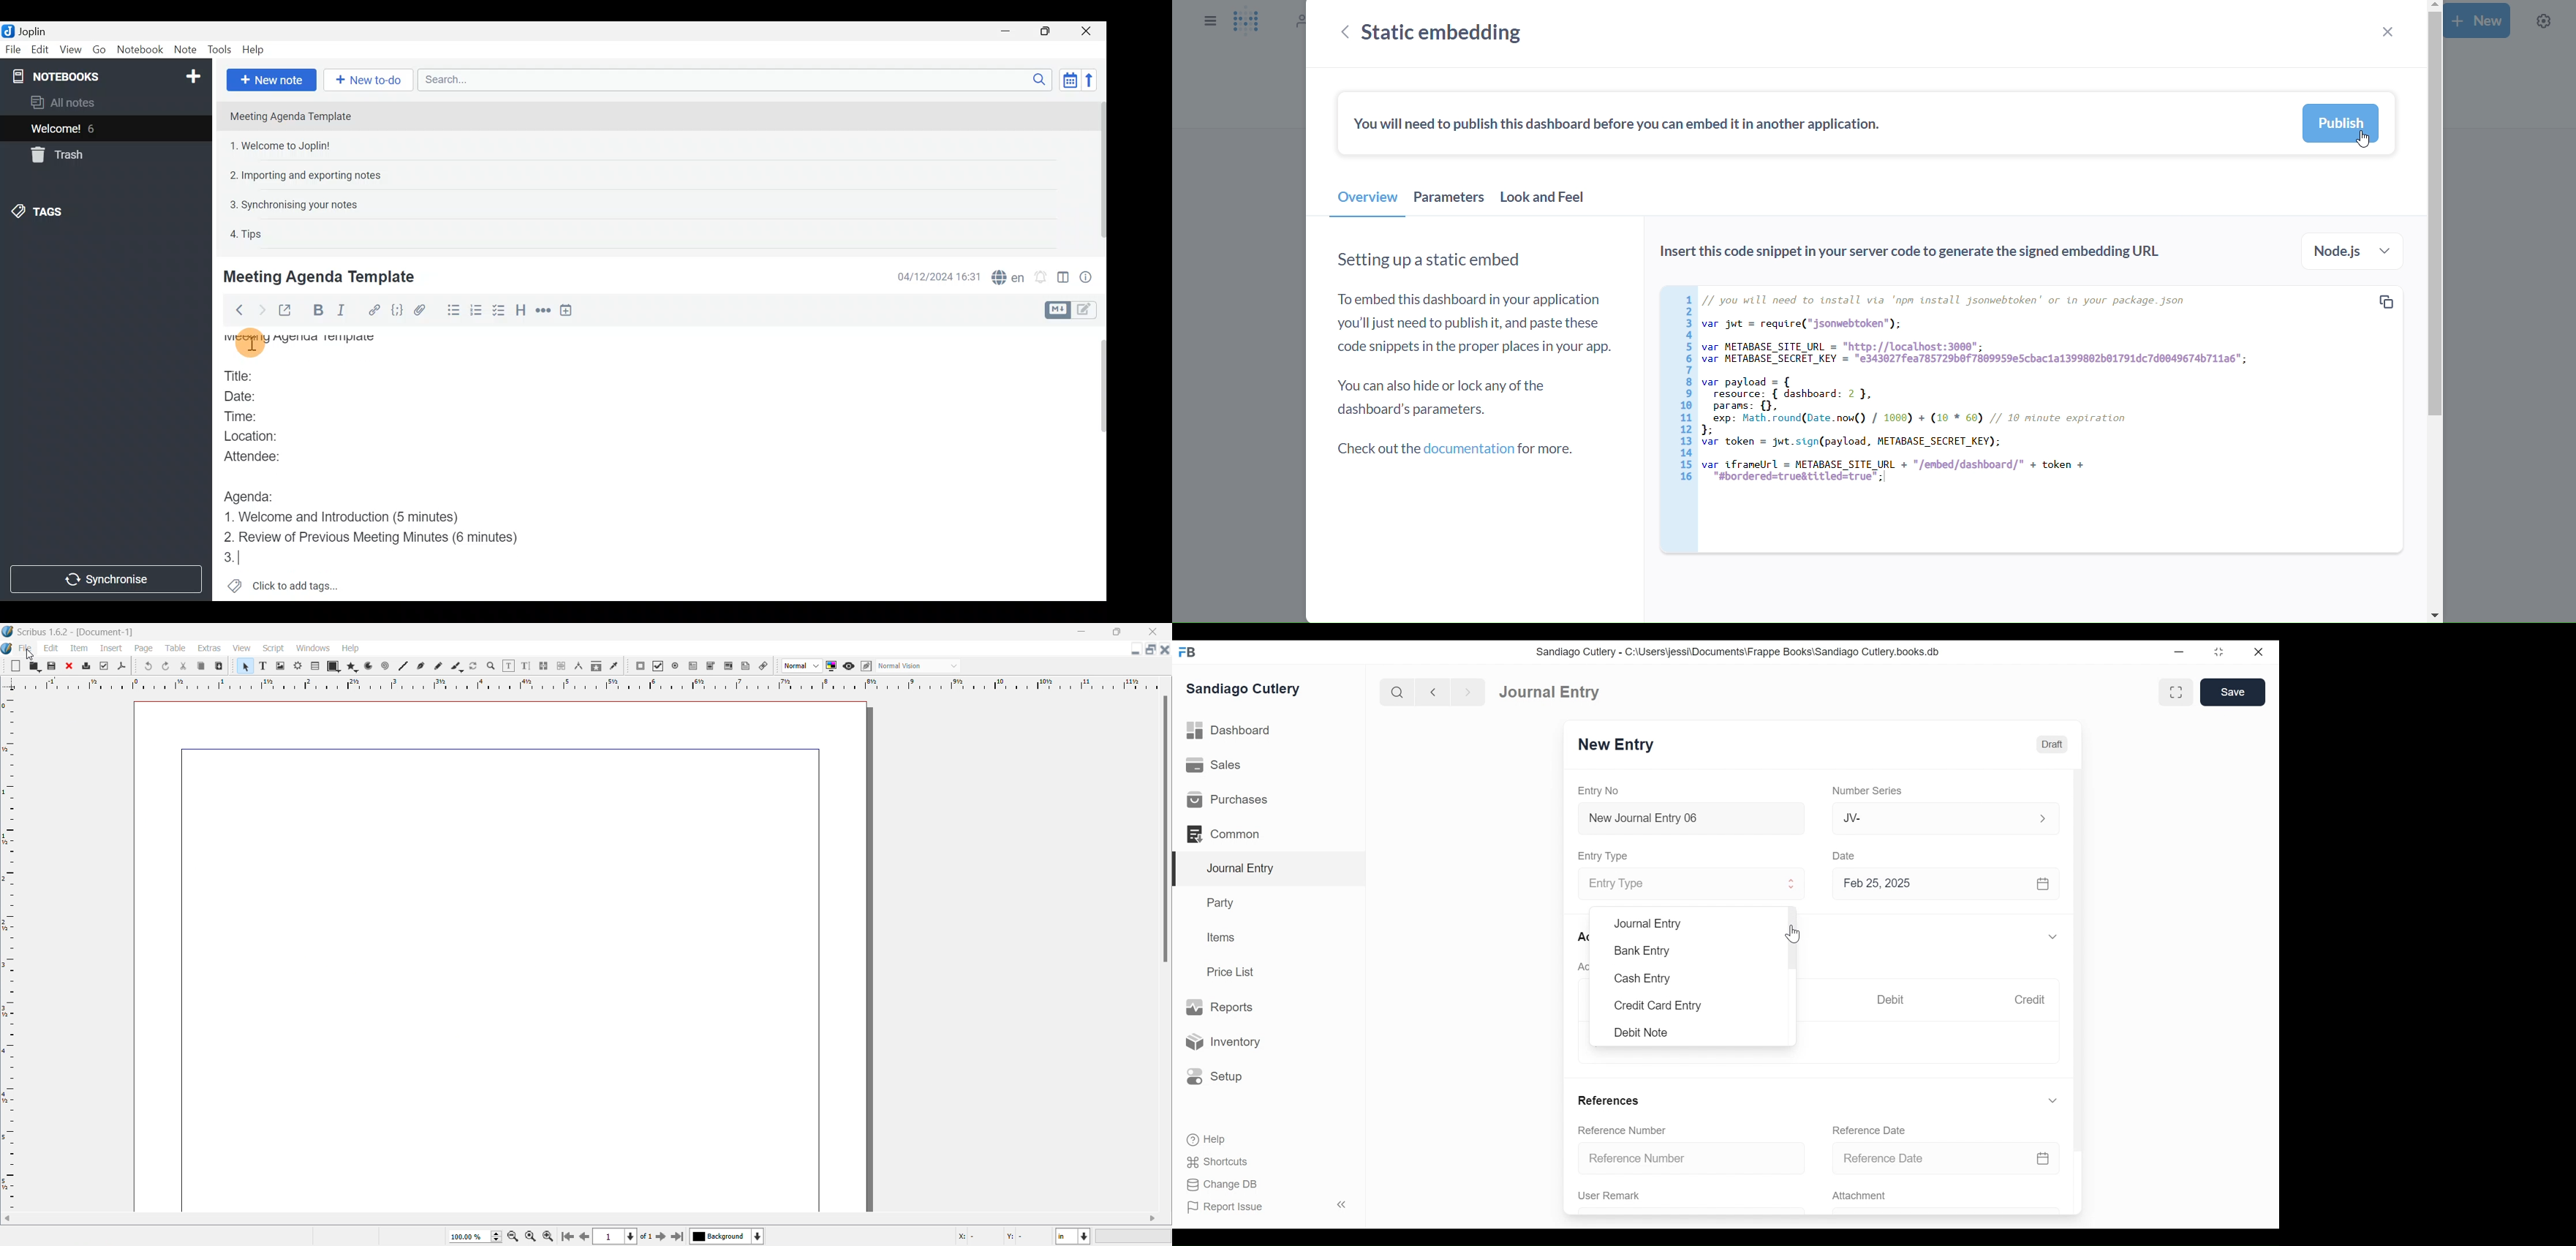 The width and height of the screenshot is (2576, 1260). What do you see at coordinates (1859, 1196) in the screenshot?
I see `Attachment` at bounding box center [1859, 1196].